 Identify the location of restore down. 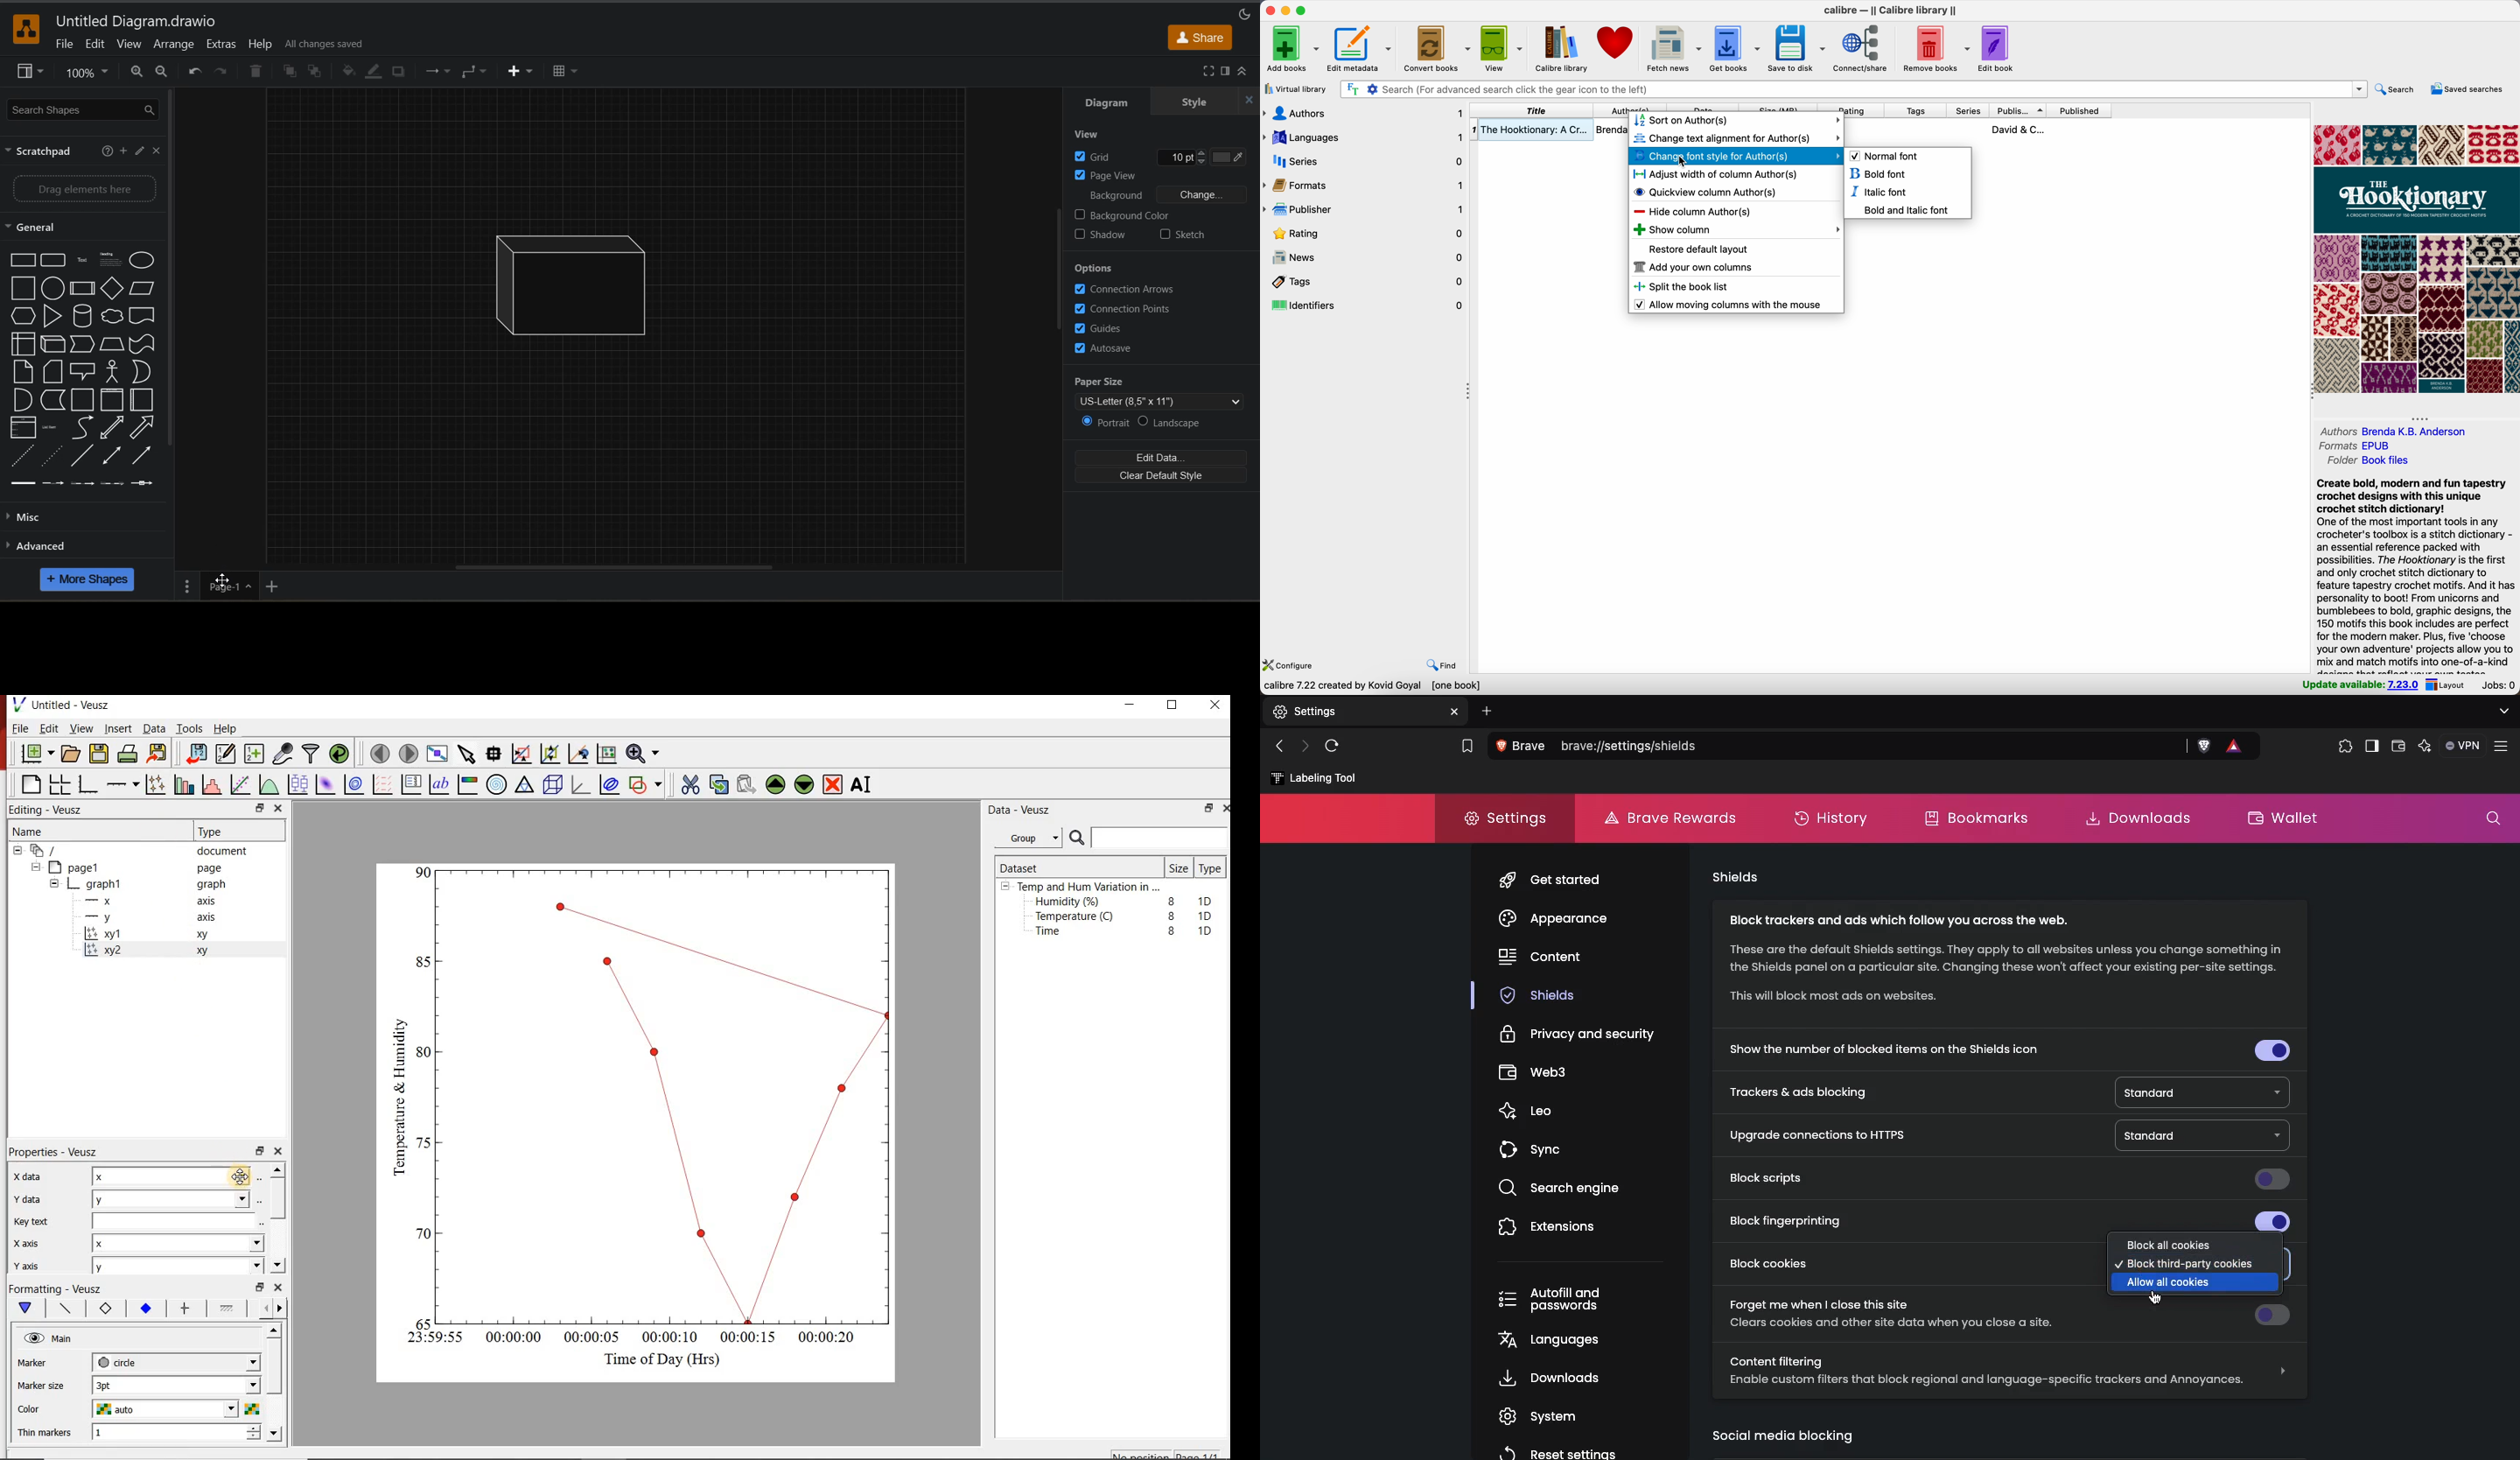
(1206, 810).